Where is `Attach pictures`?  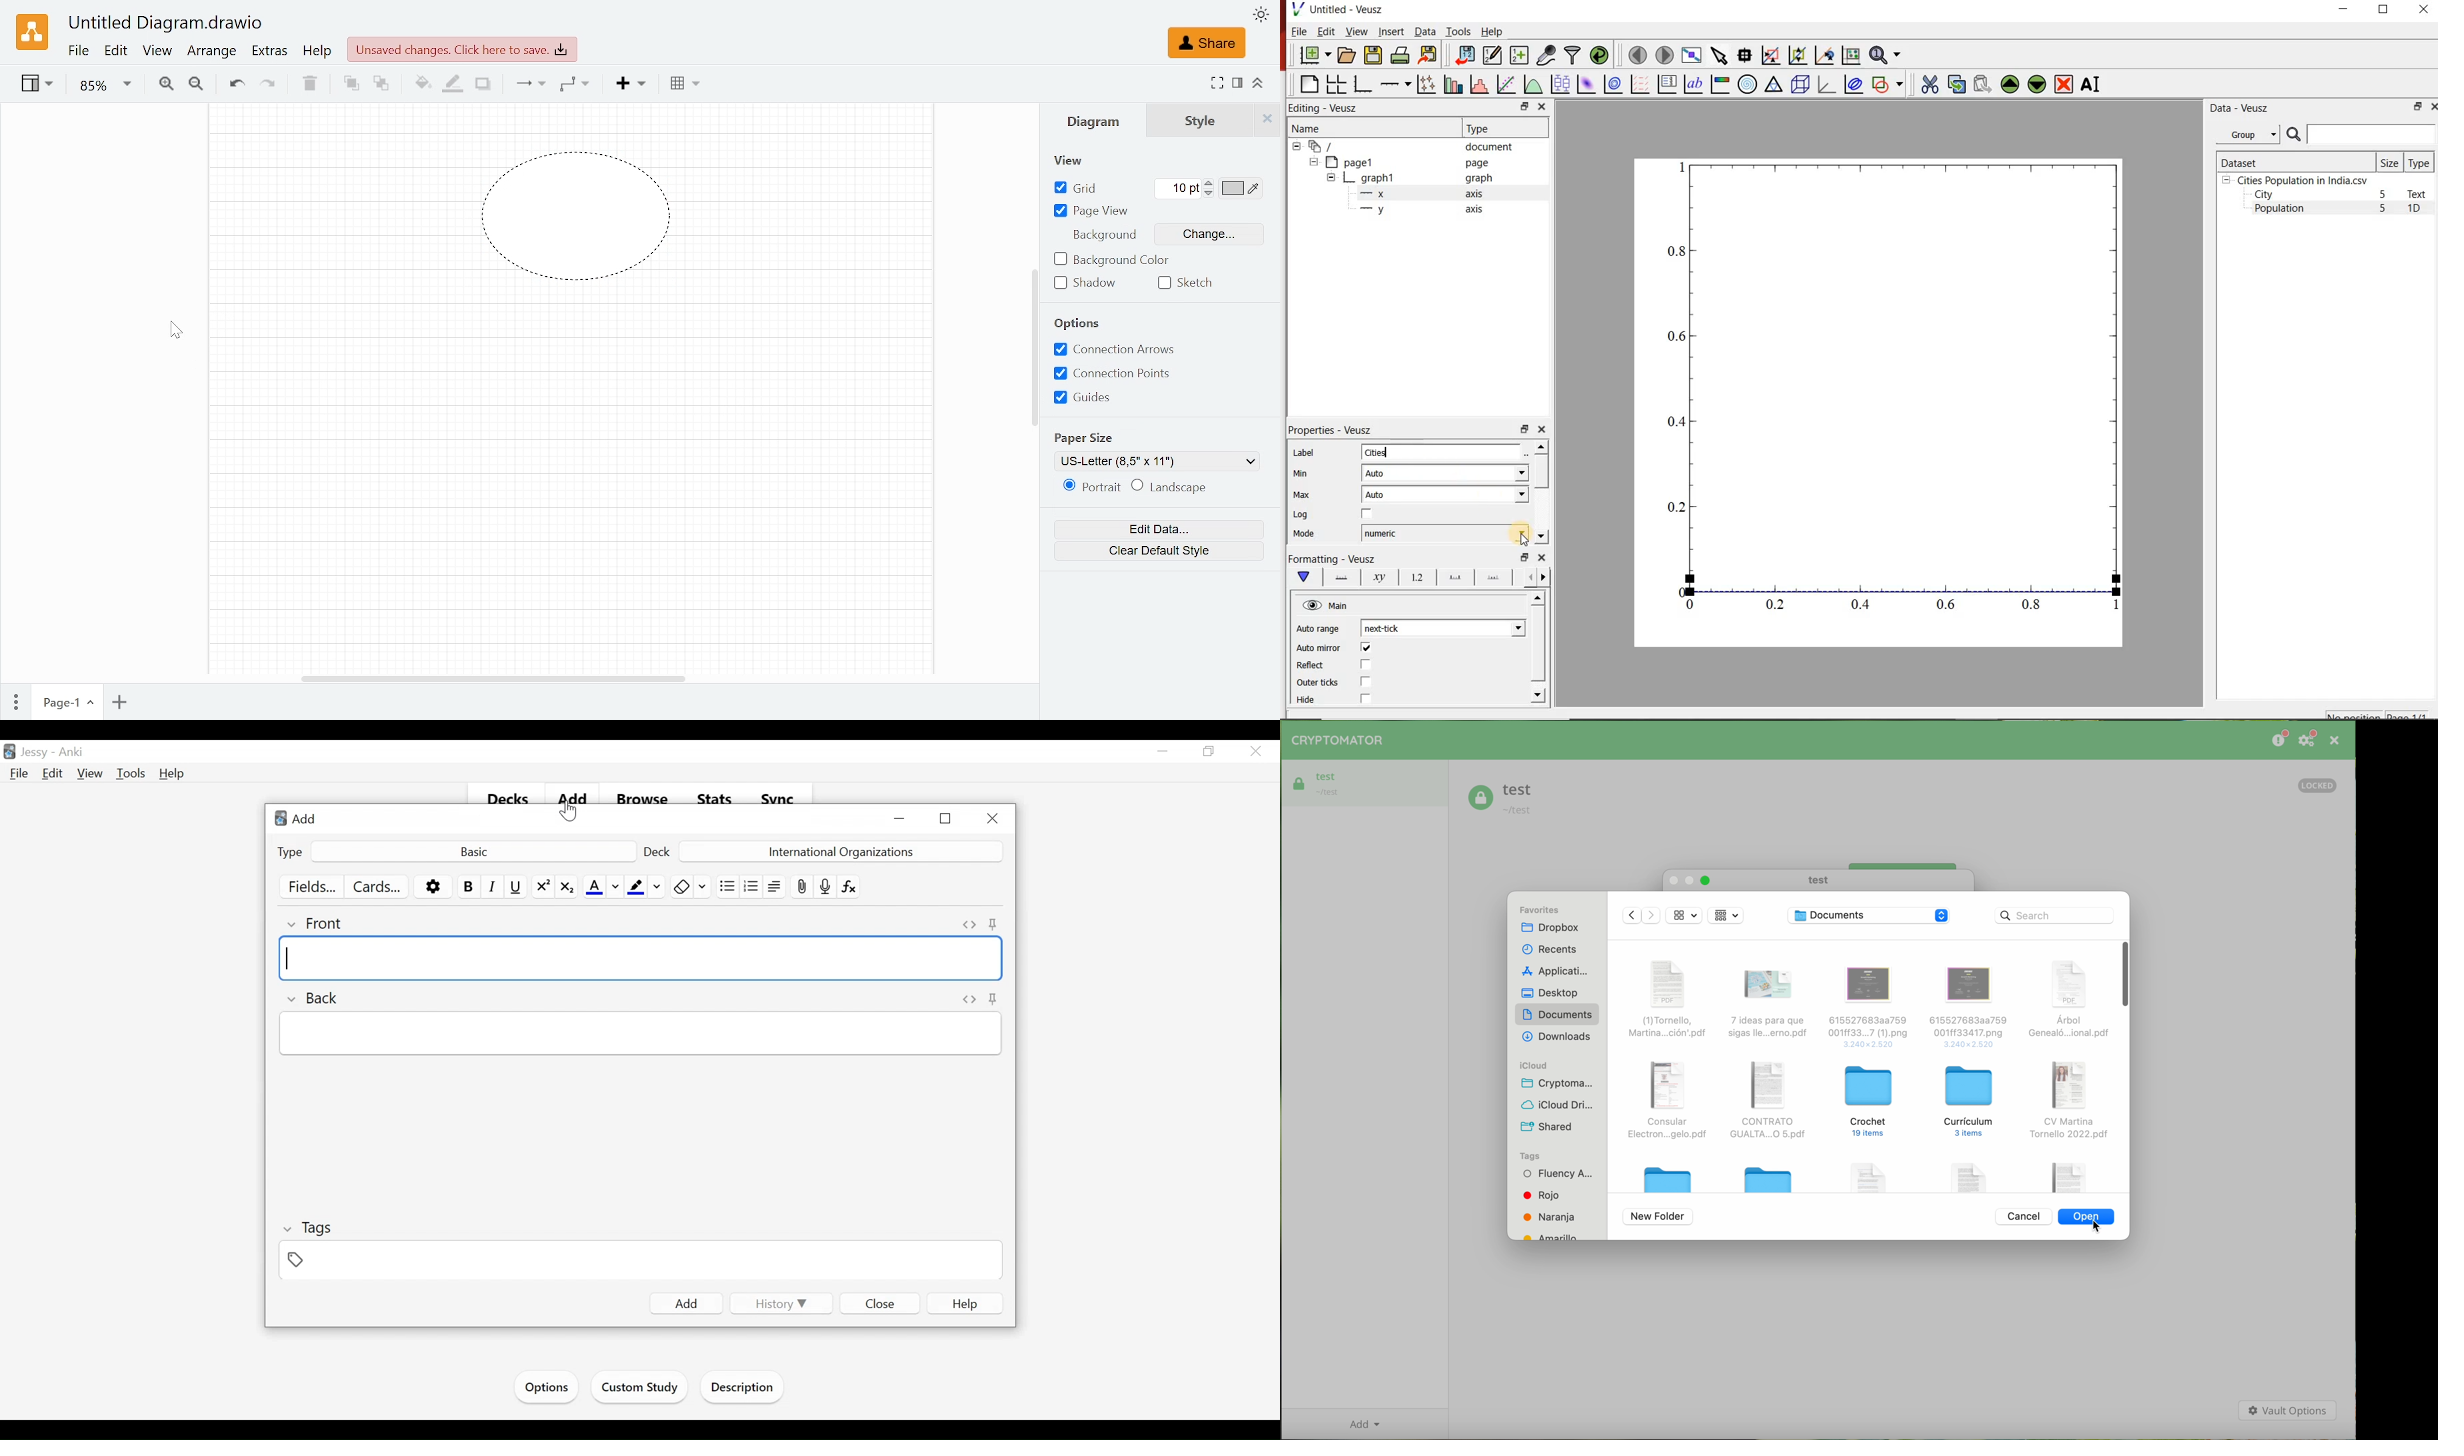 Attach pictures is located at coordinates (802, 886).